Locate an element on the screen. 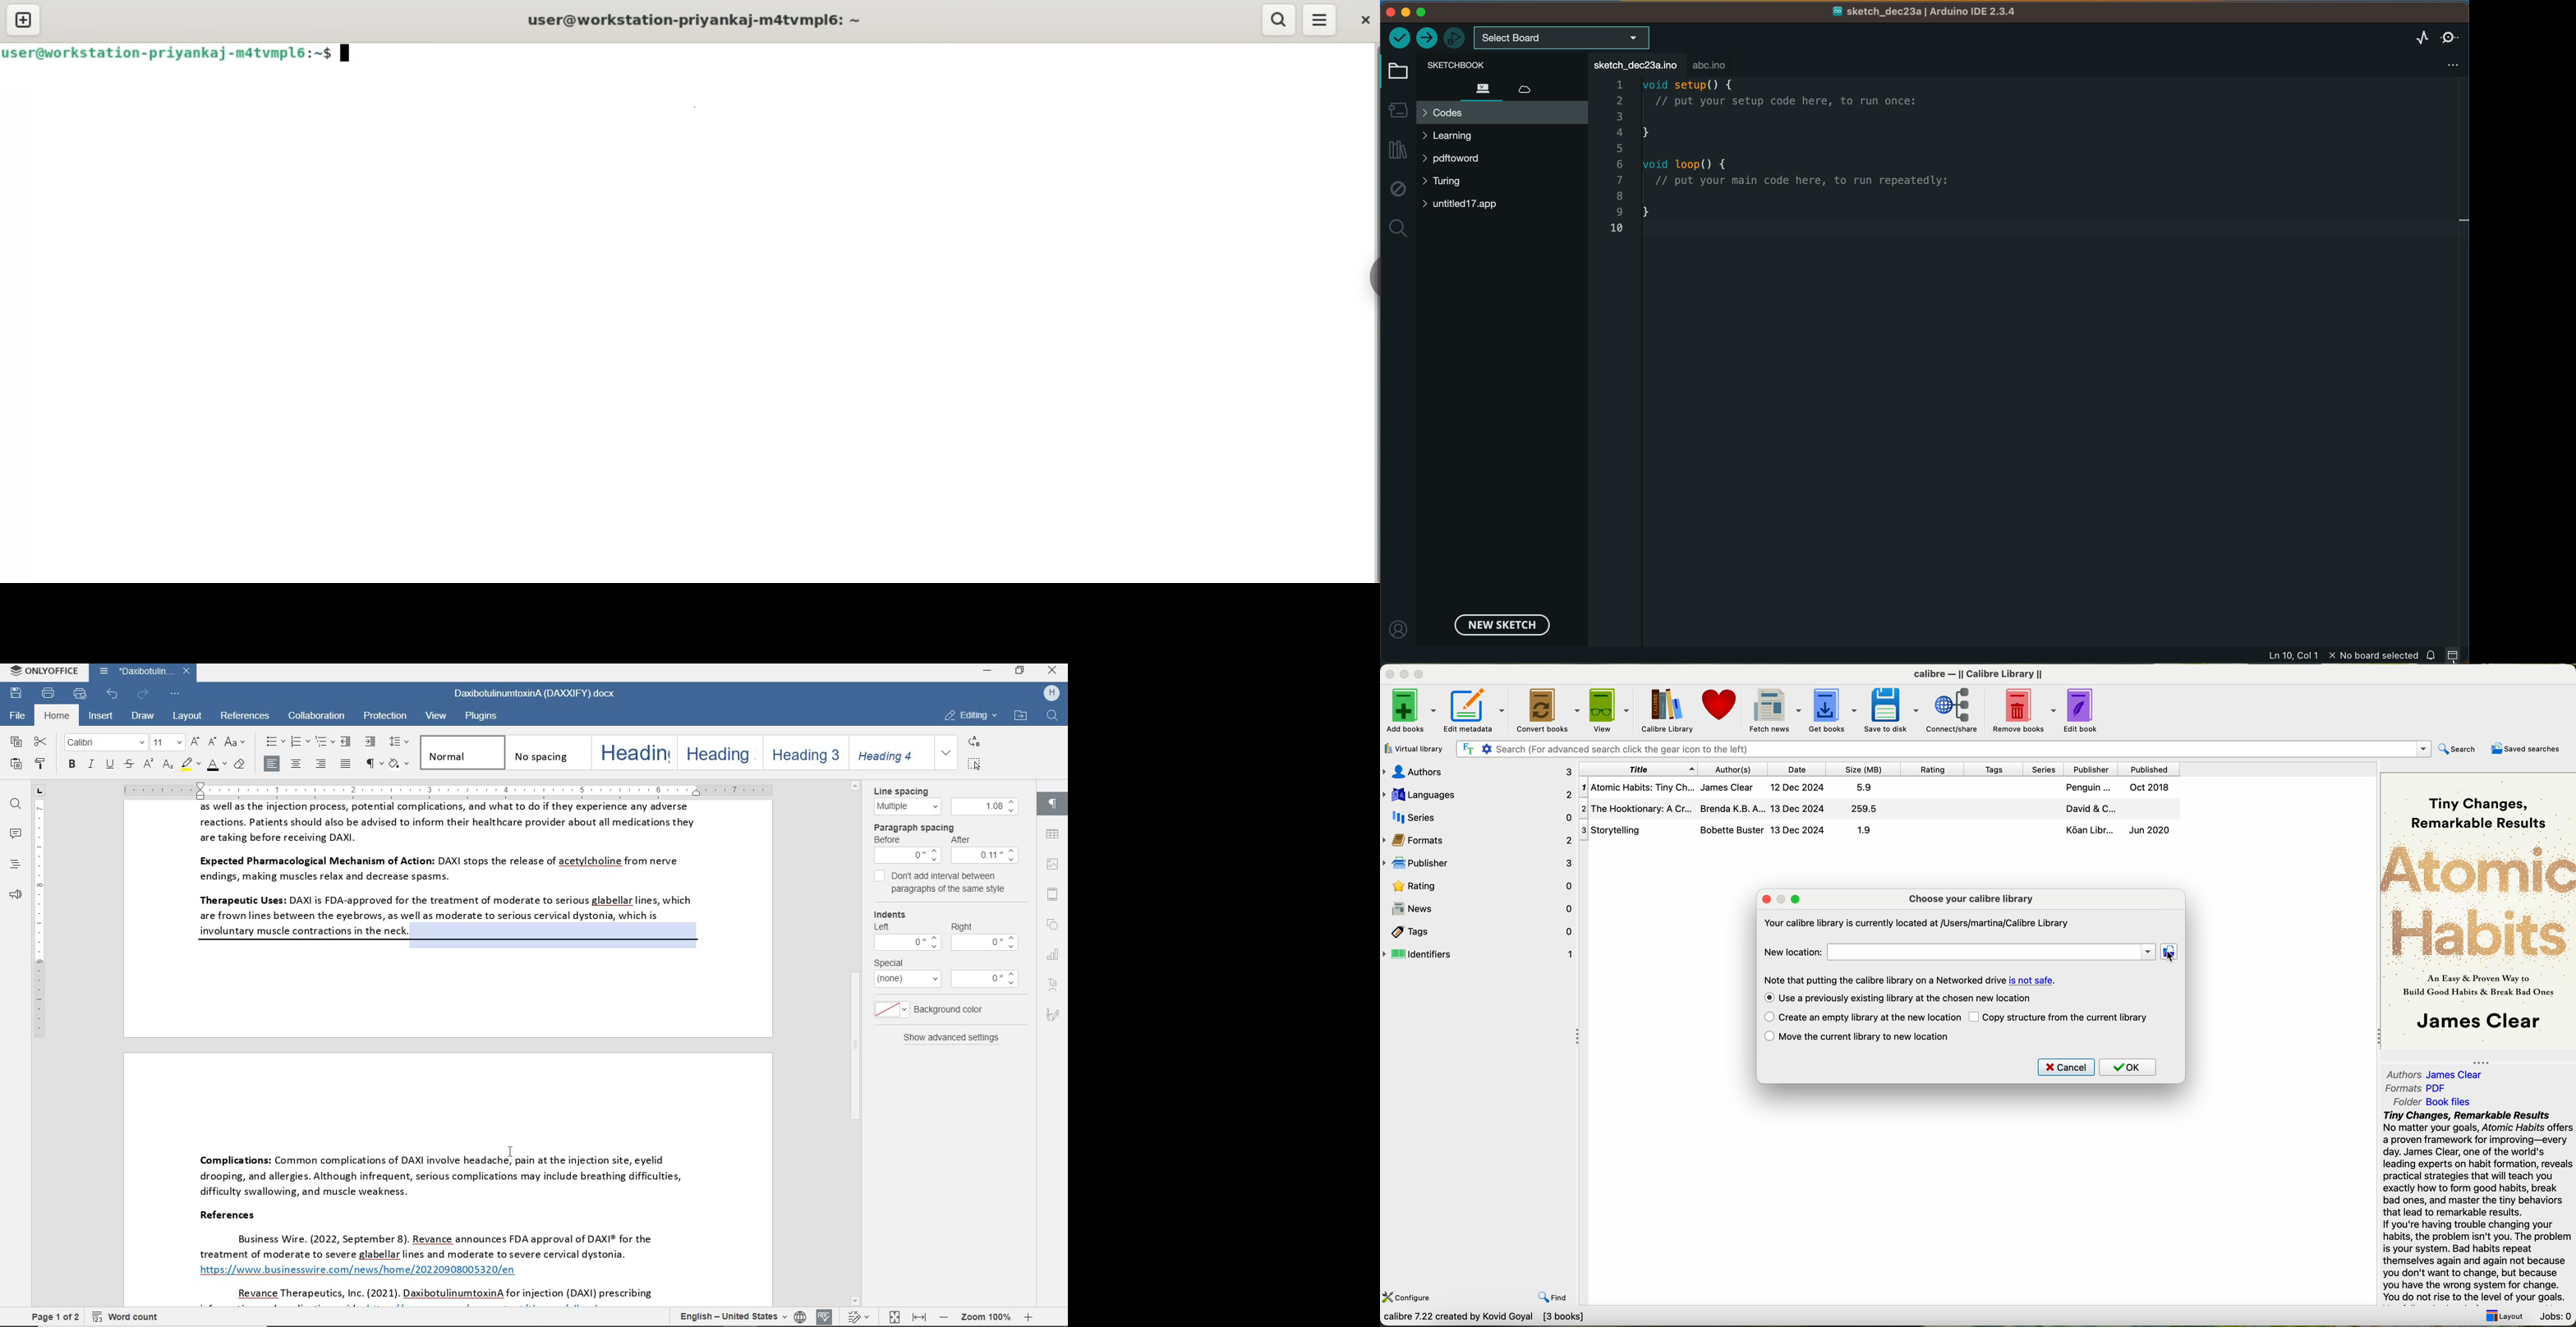  Book file is located at coordinates (2448, 1102).